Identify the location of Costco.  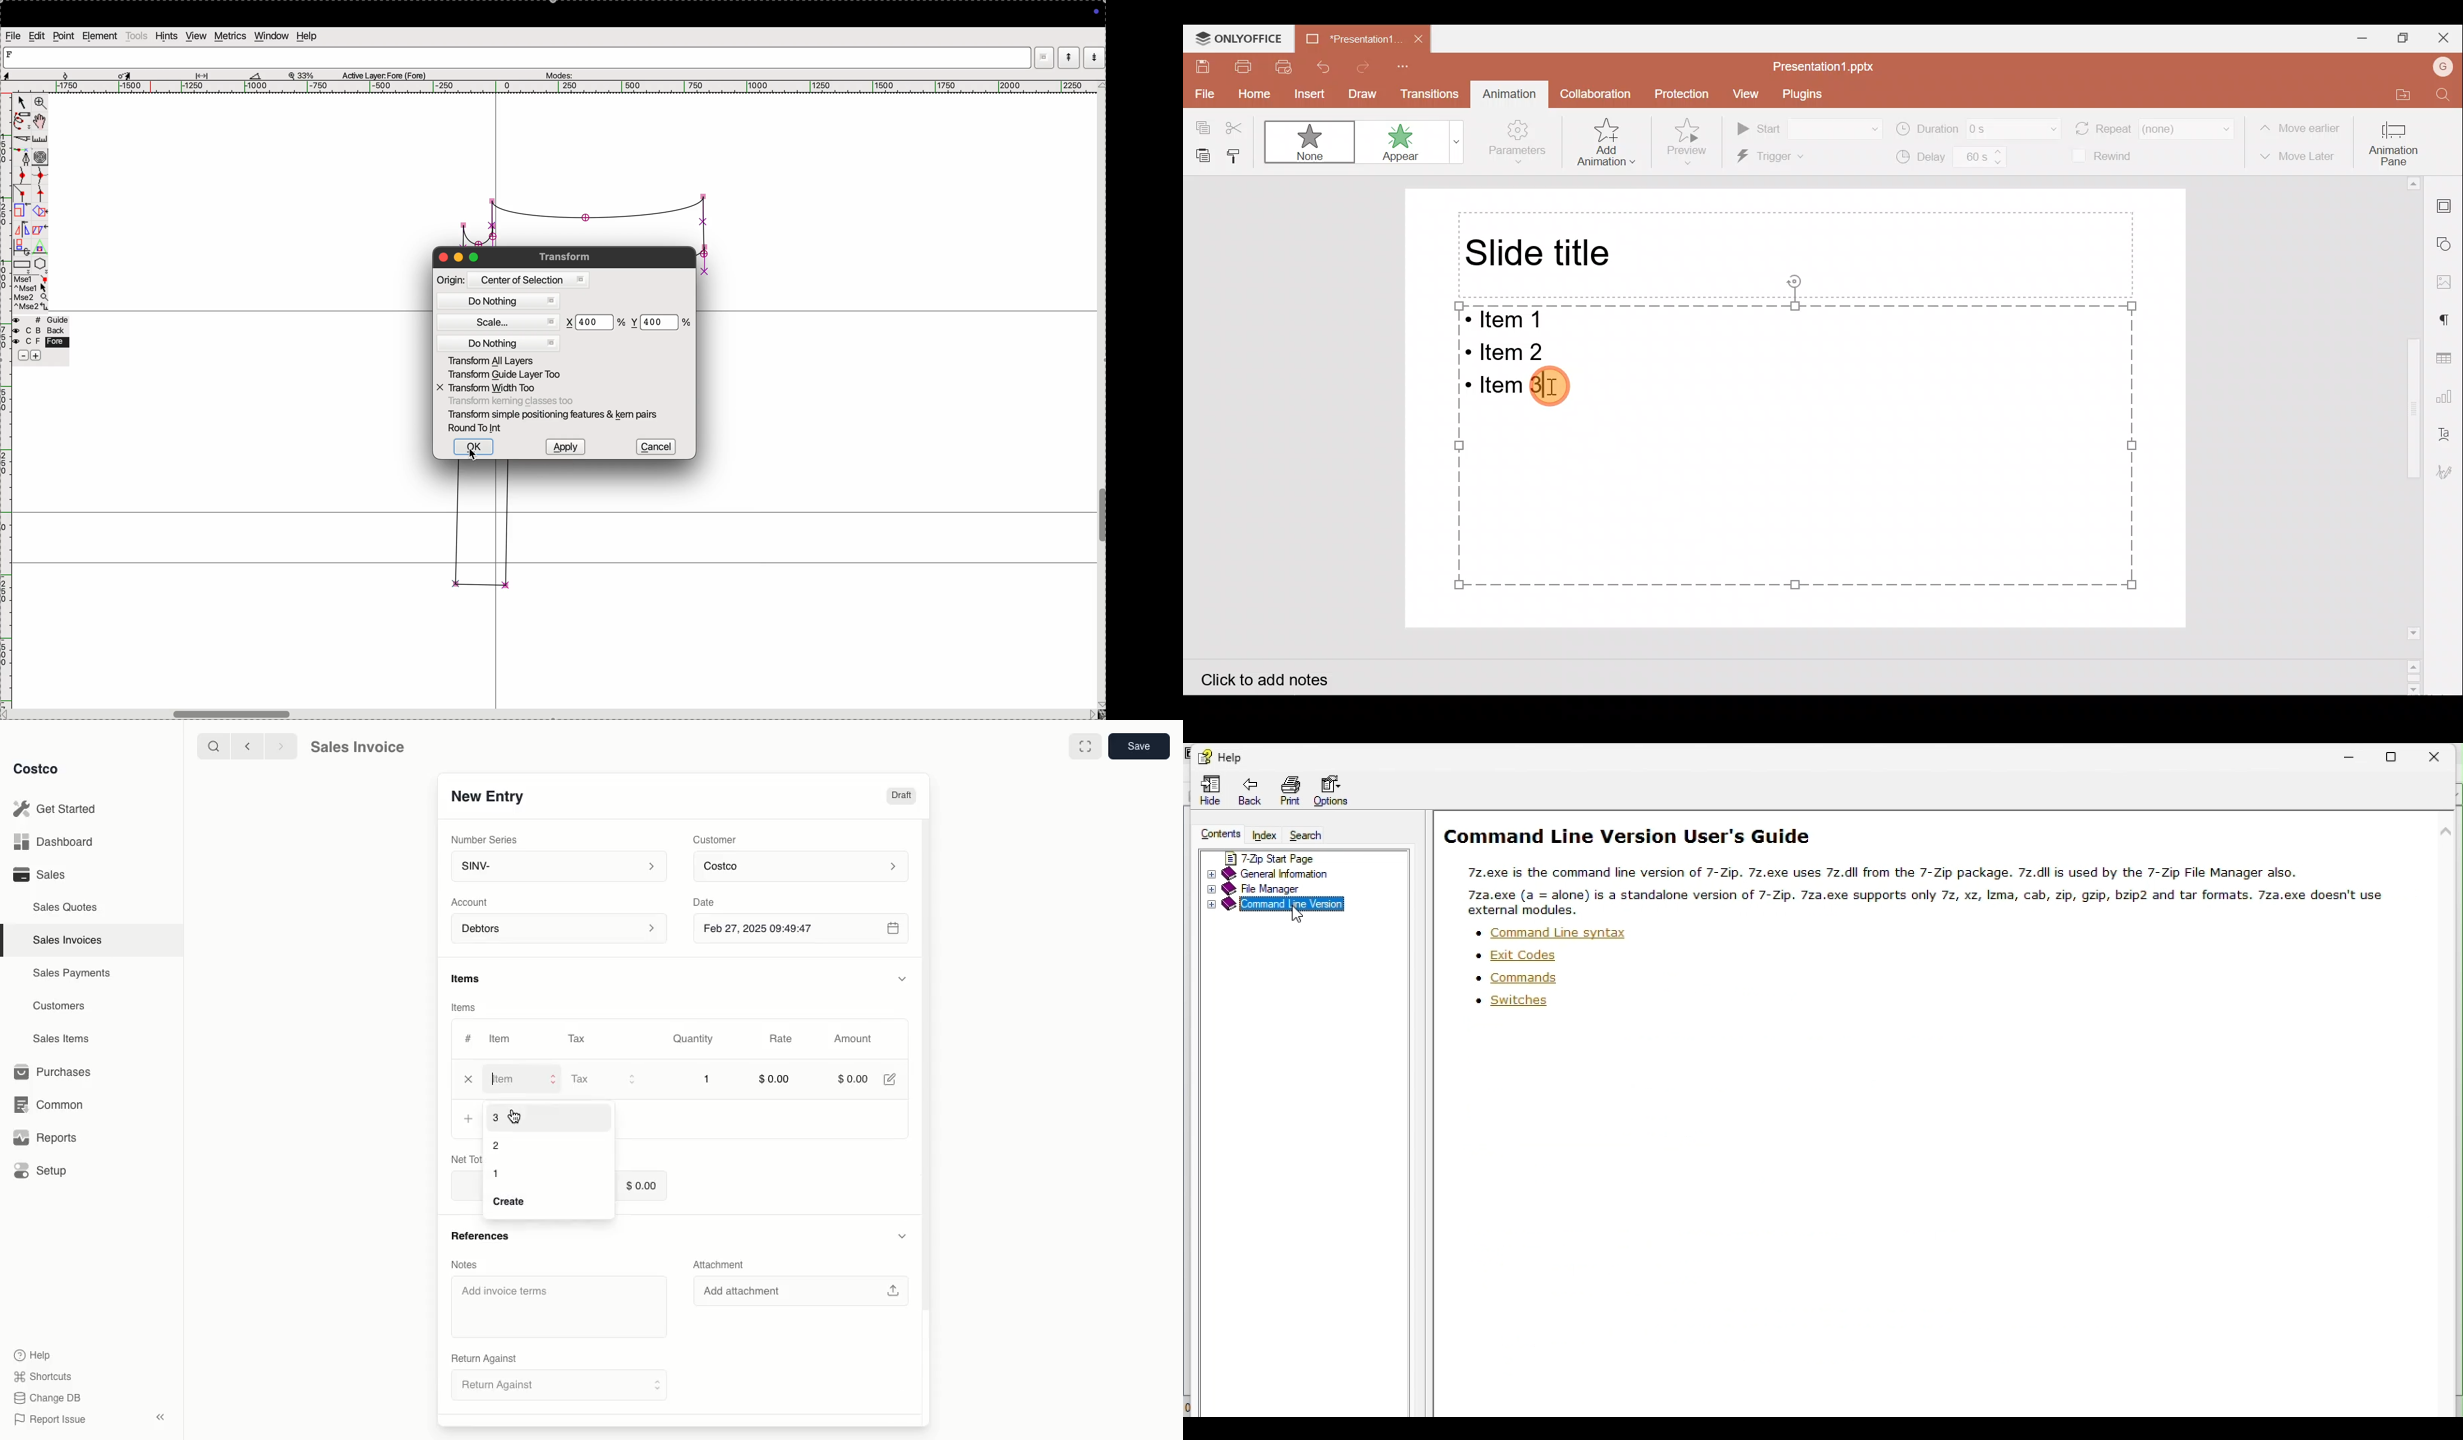
(37, 769).